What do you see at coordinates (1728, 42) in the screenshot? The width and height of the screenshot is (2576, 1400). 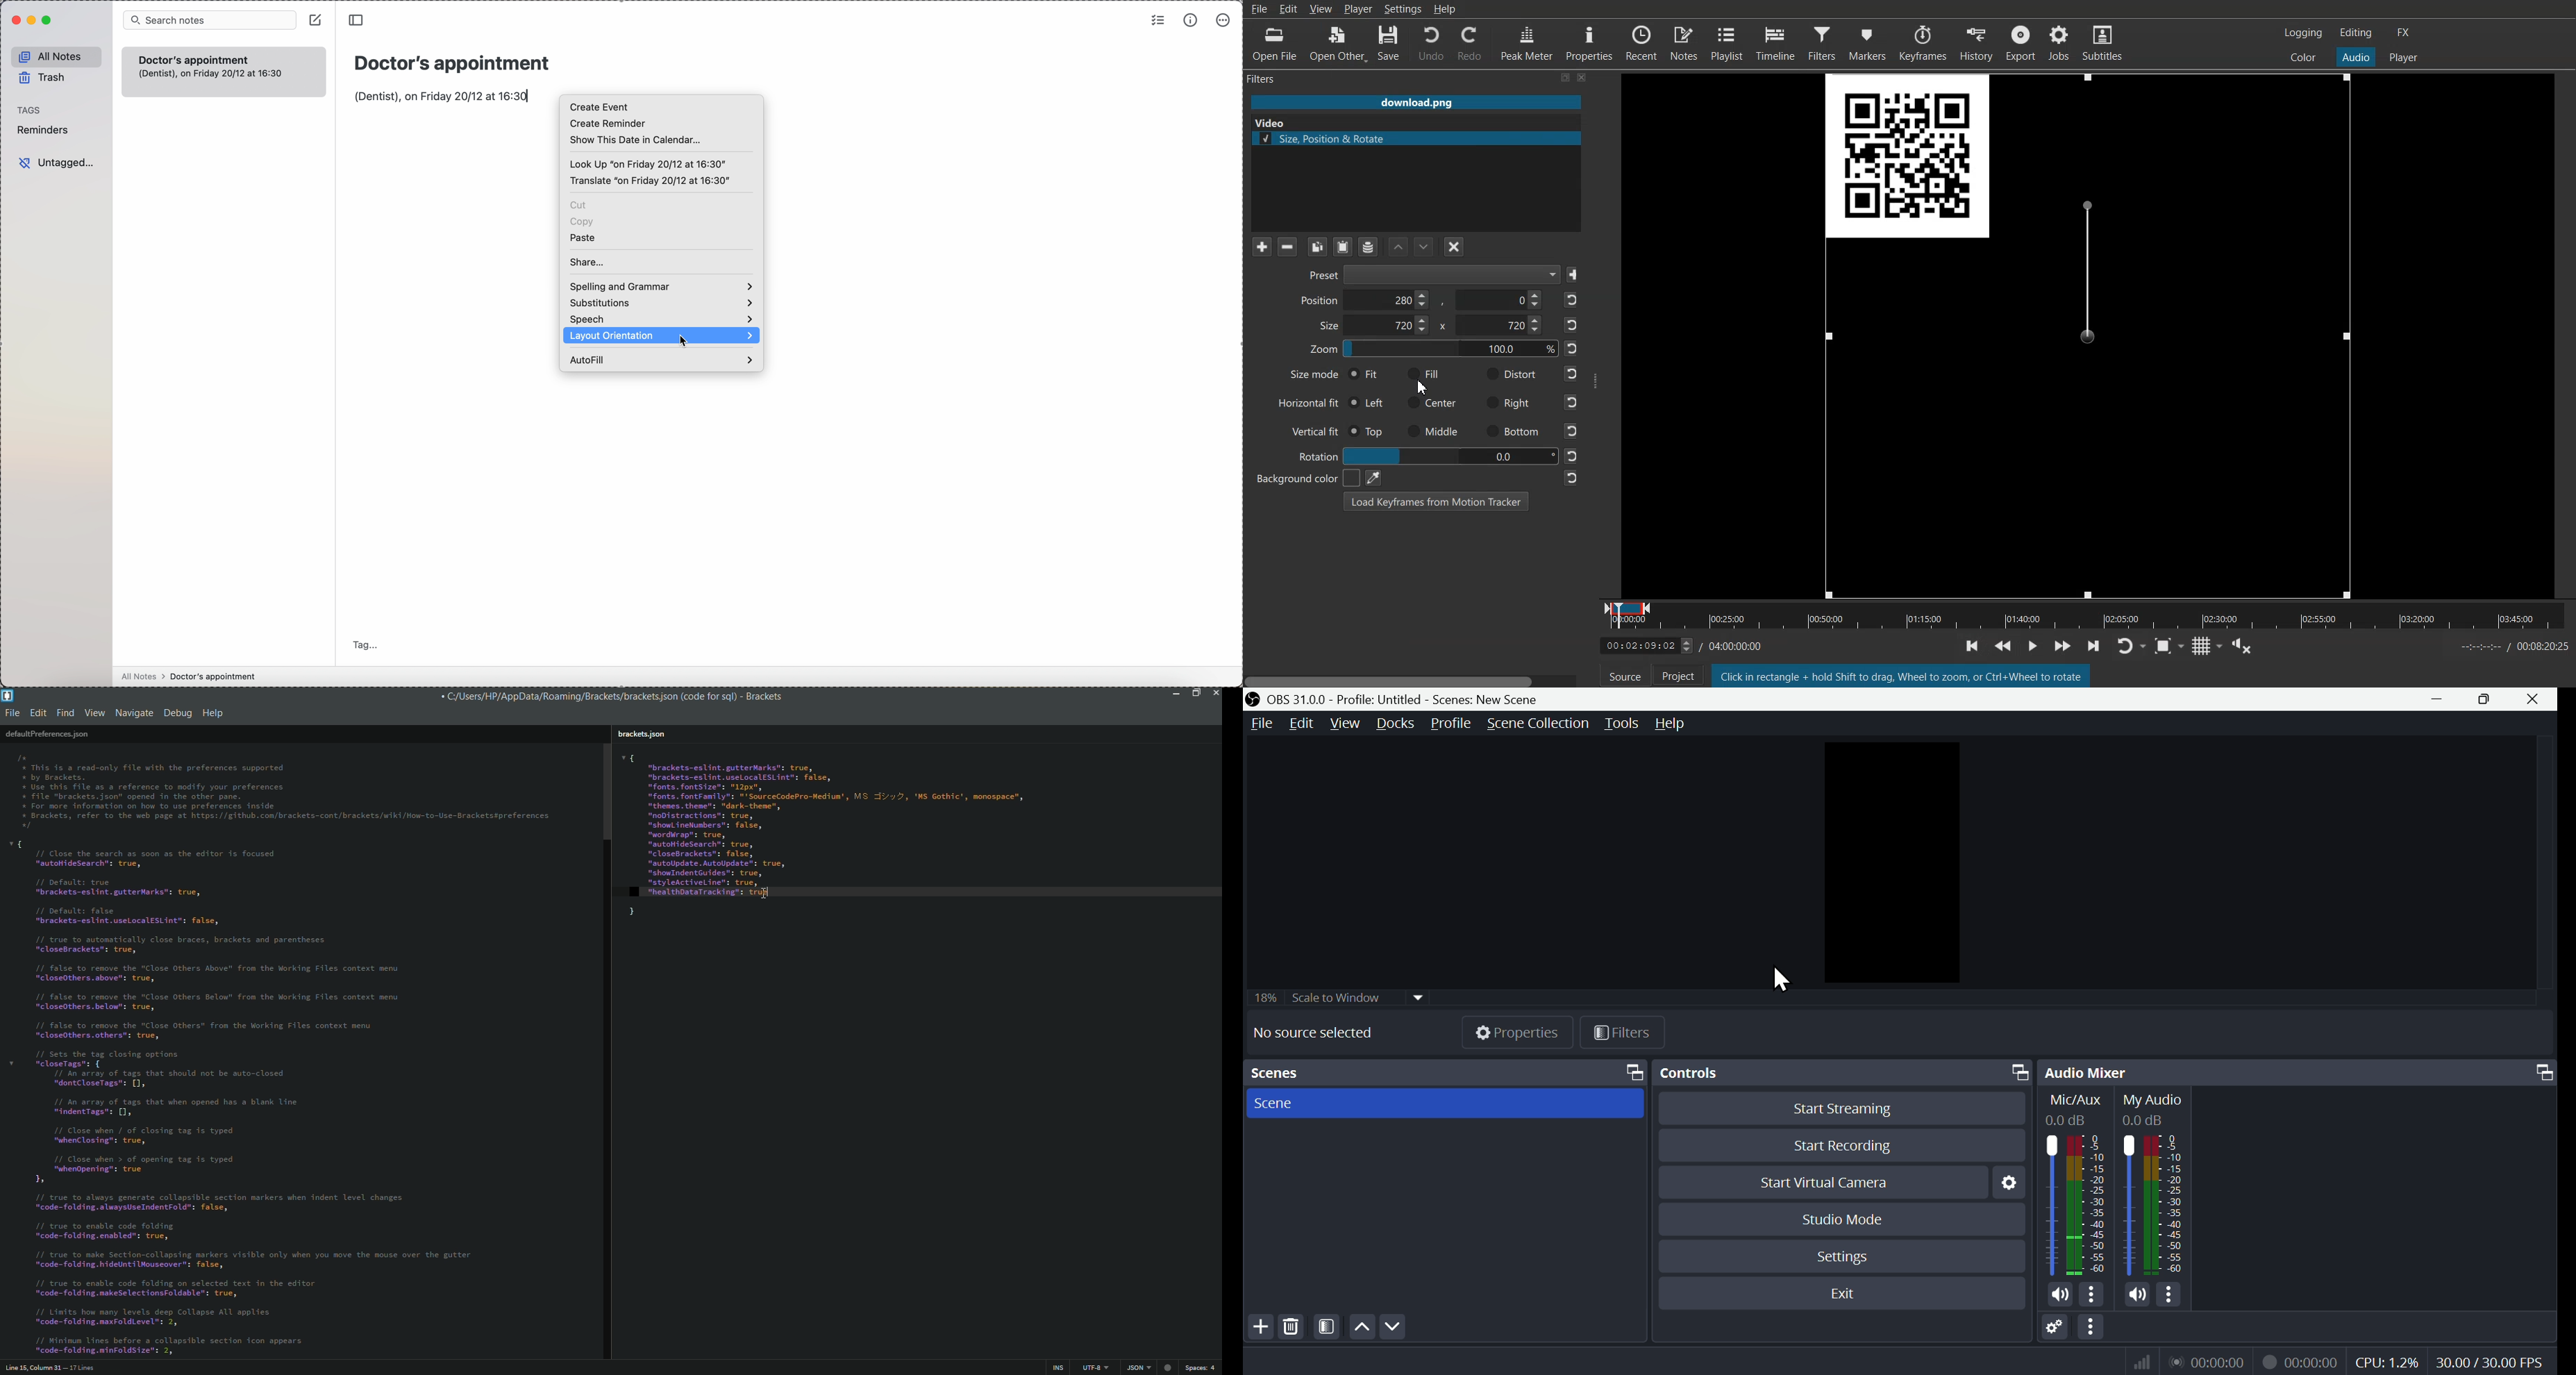 I see `Playlist` at bounding box center [1728, 42].